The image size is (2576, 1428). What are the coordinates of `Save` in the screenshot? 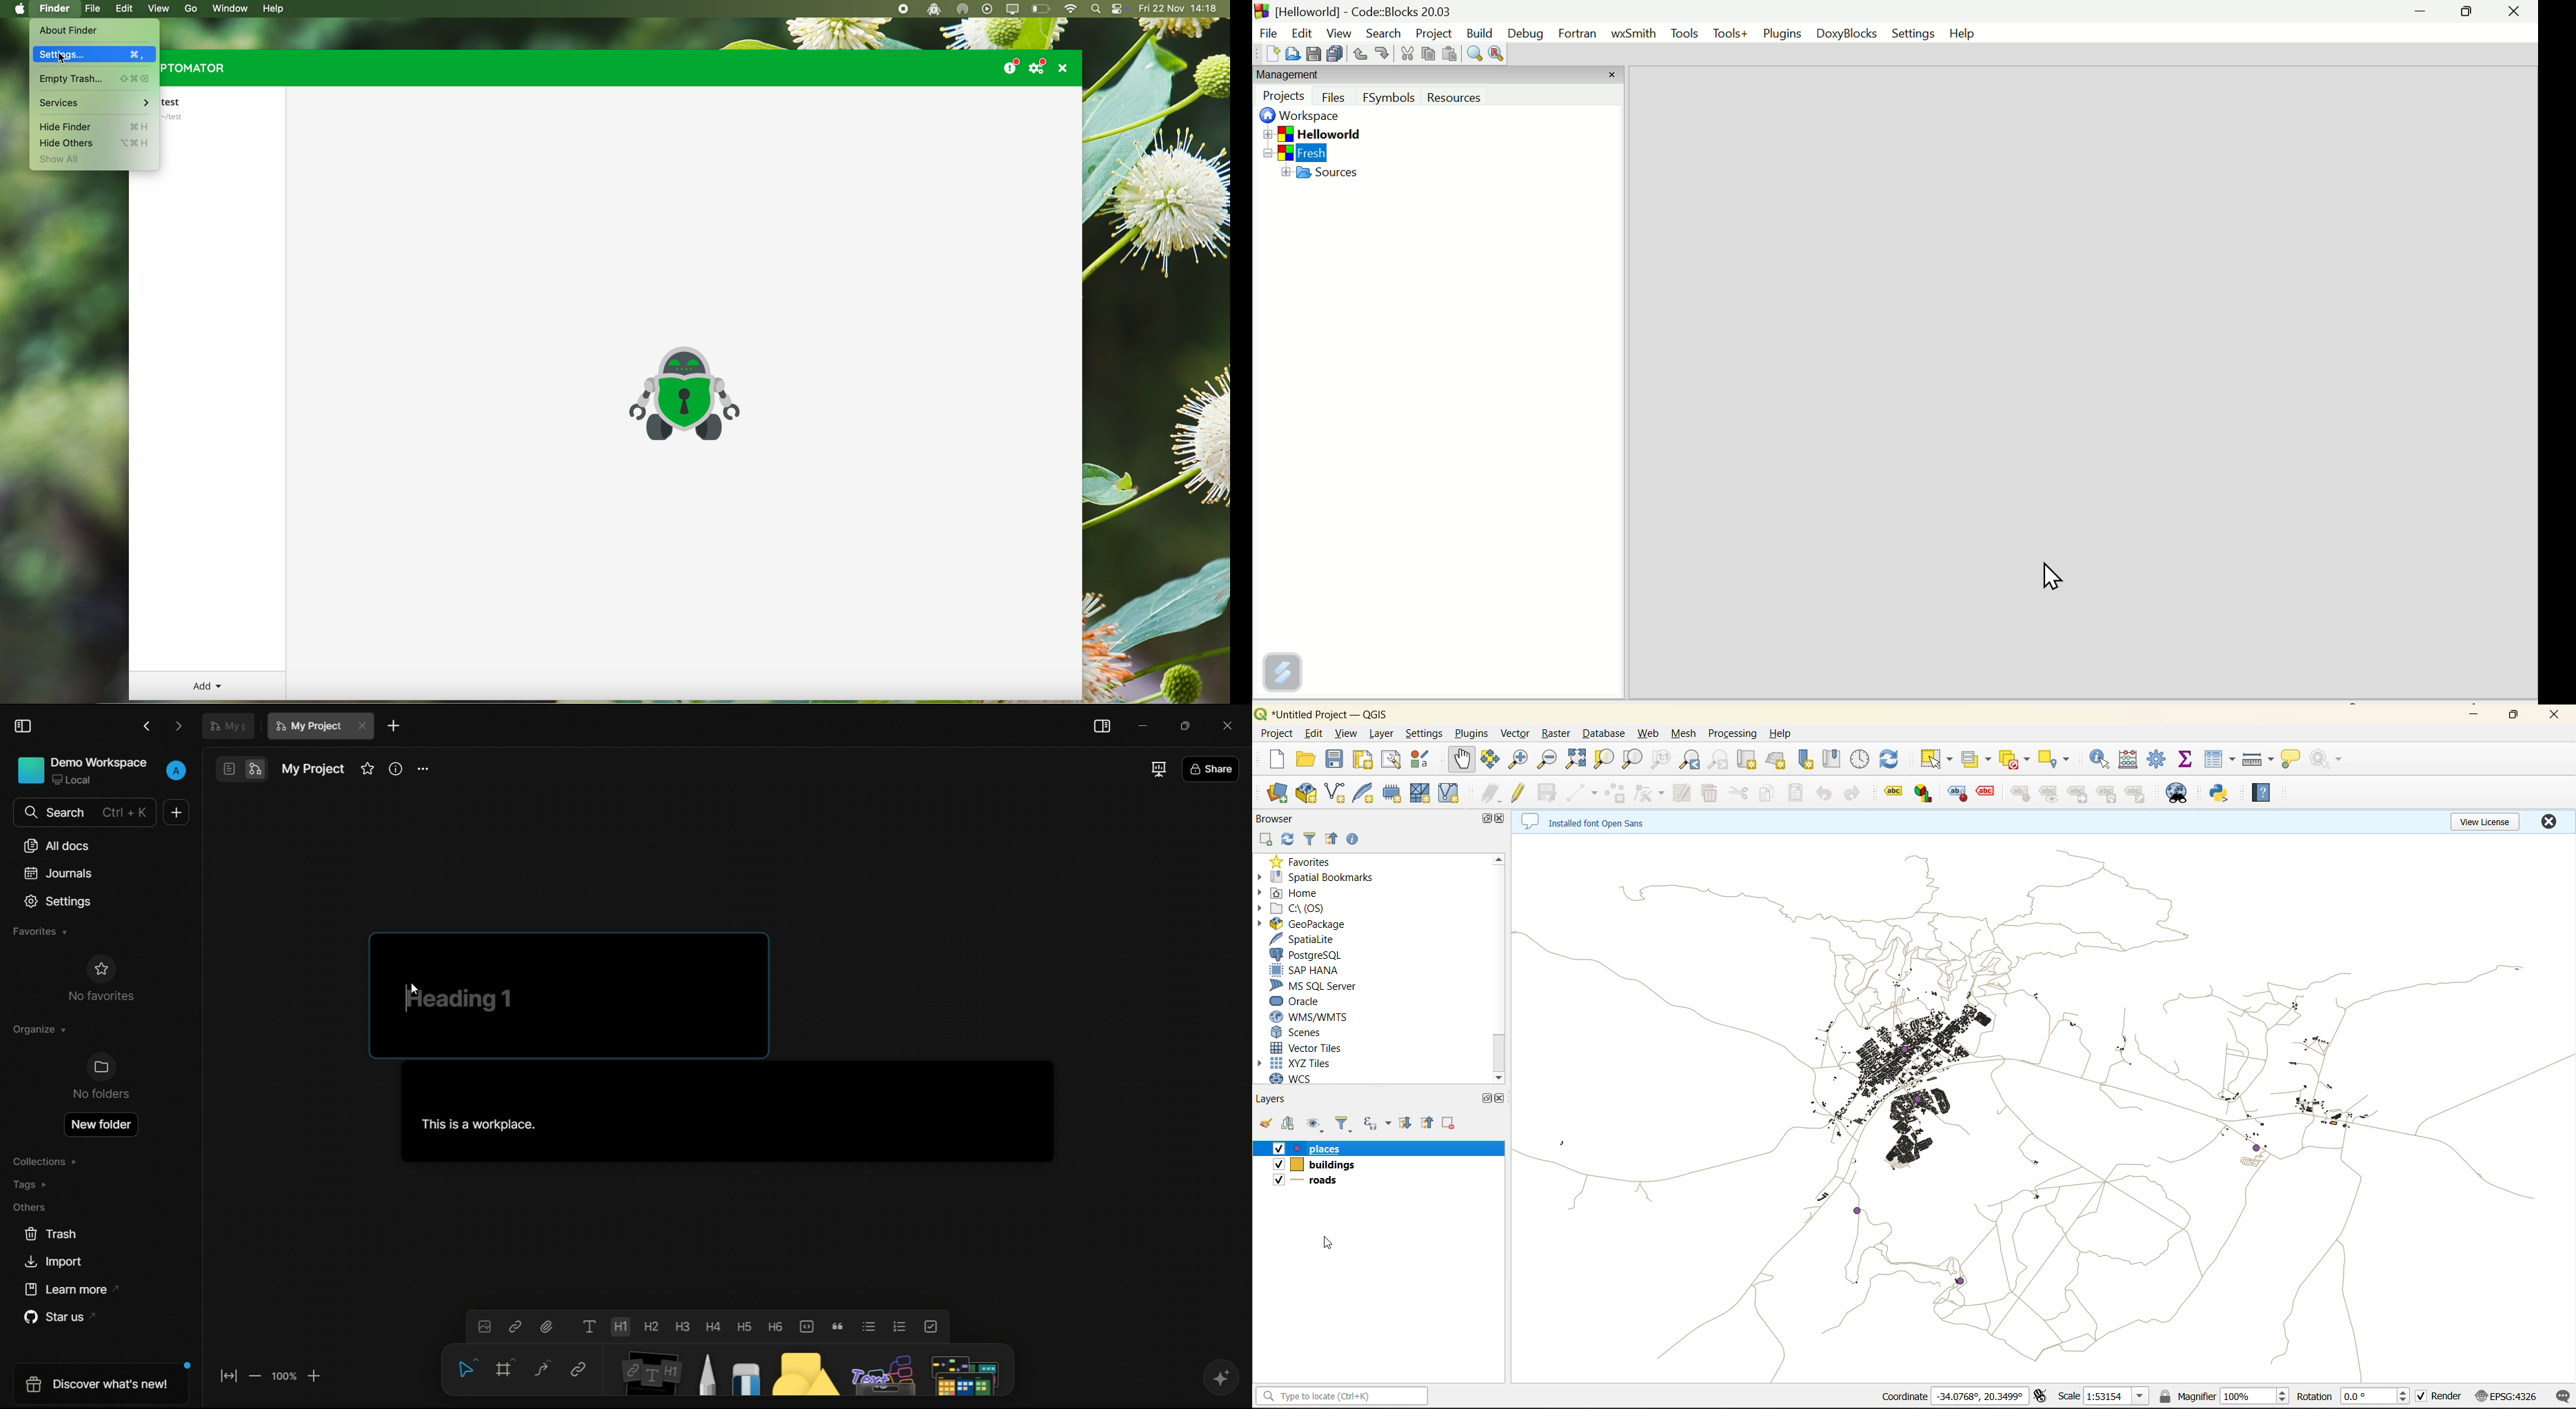 It's located at (1314, 54).